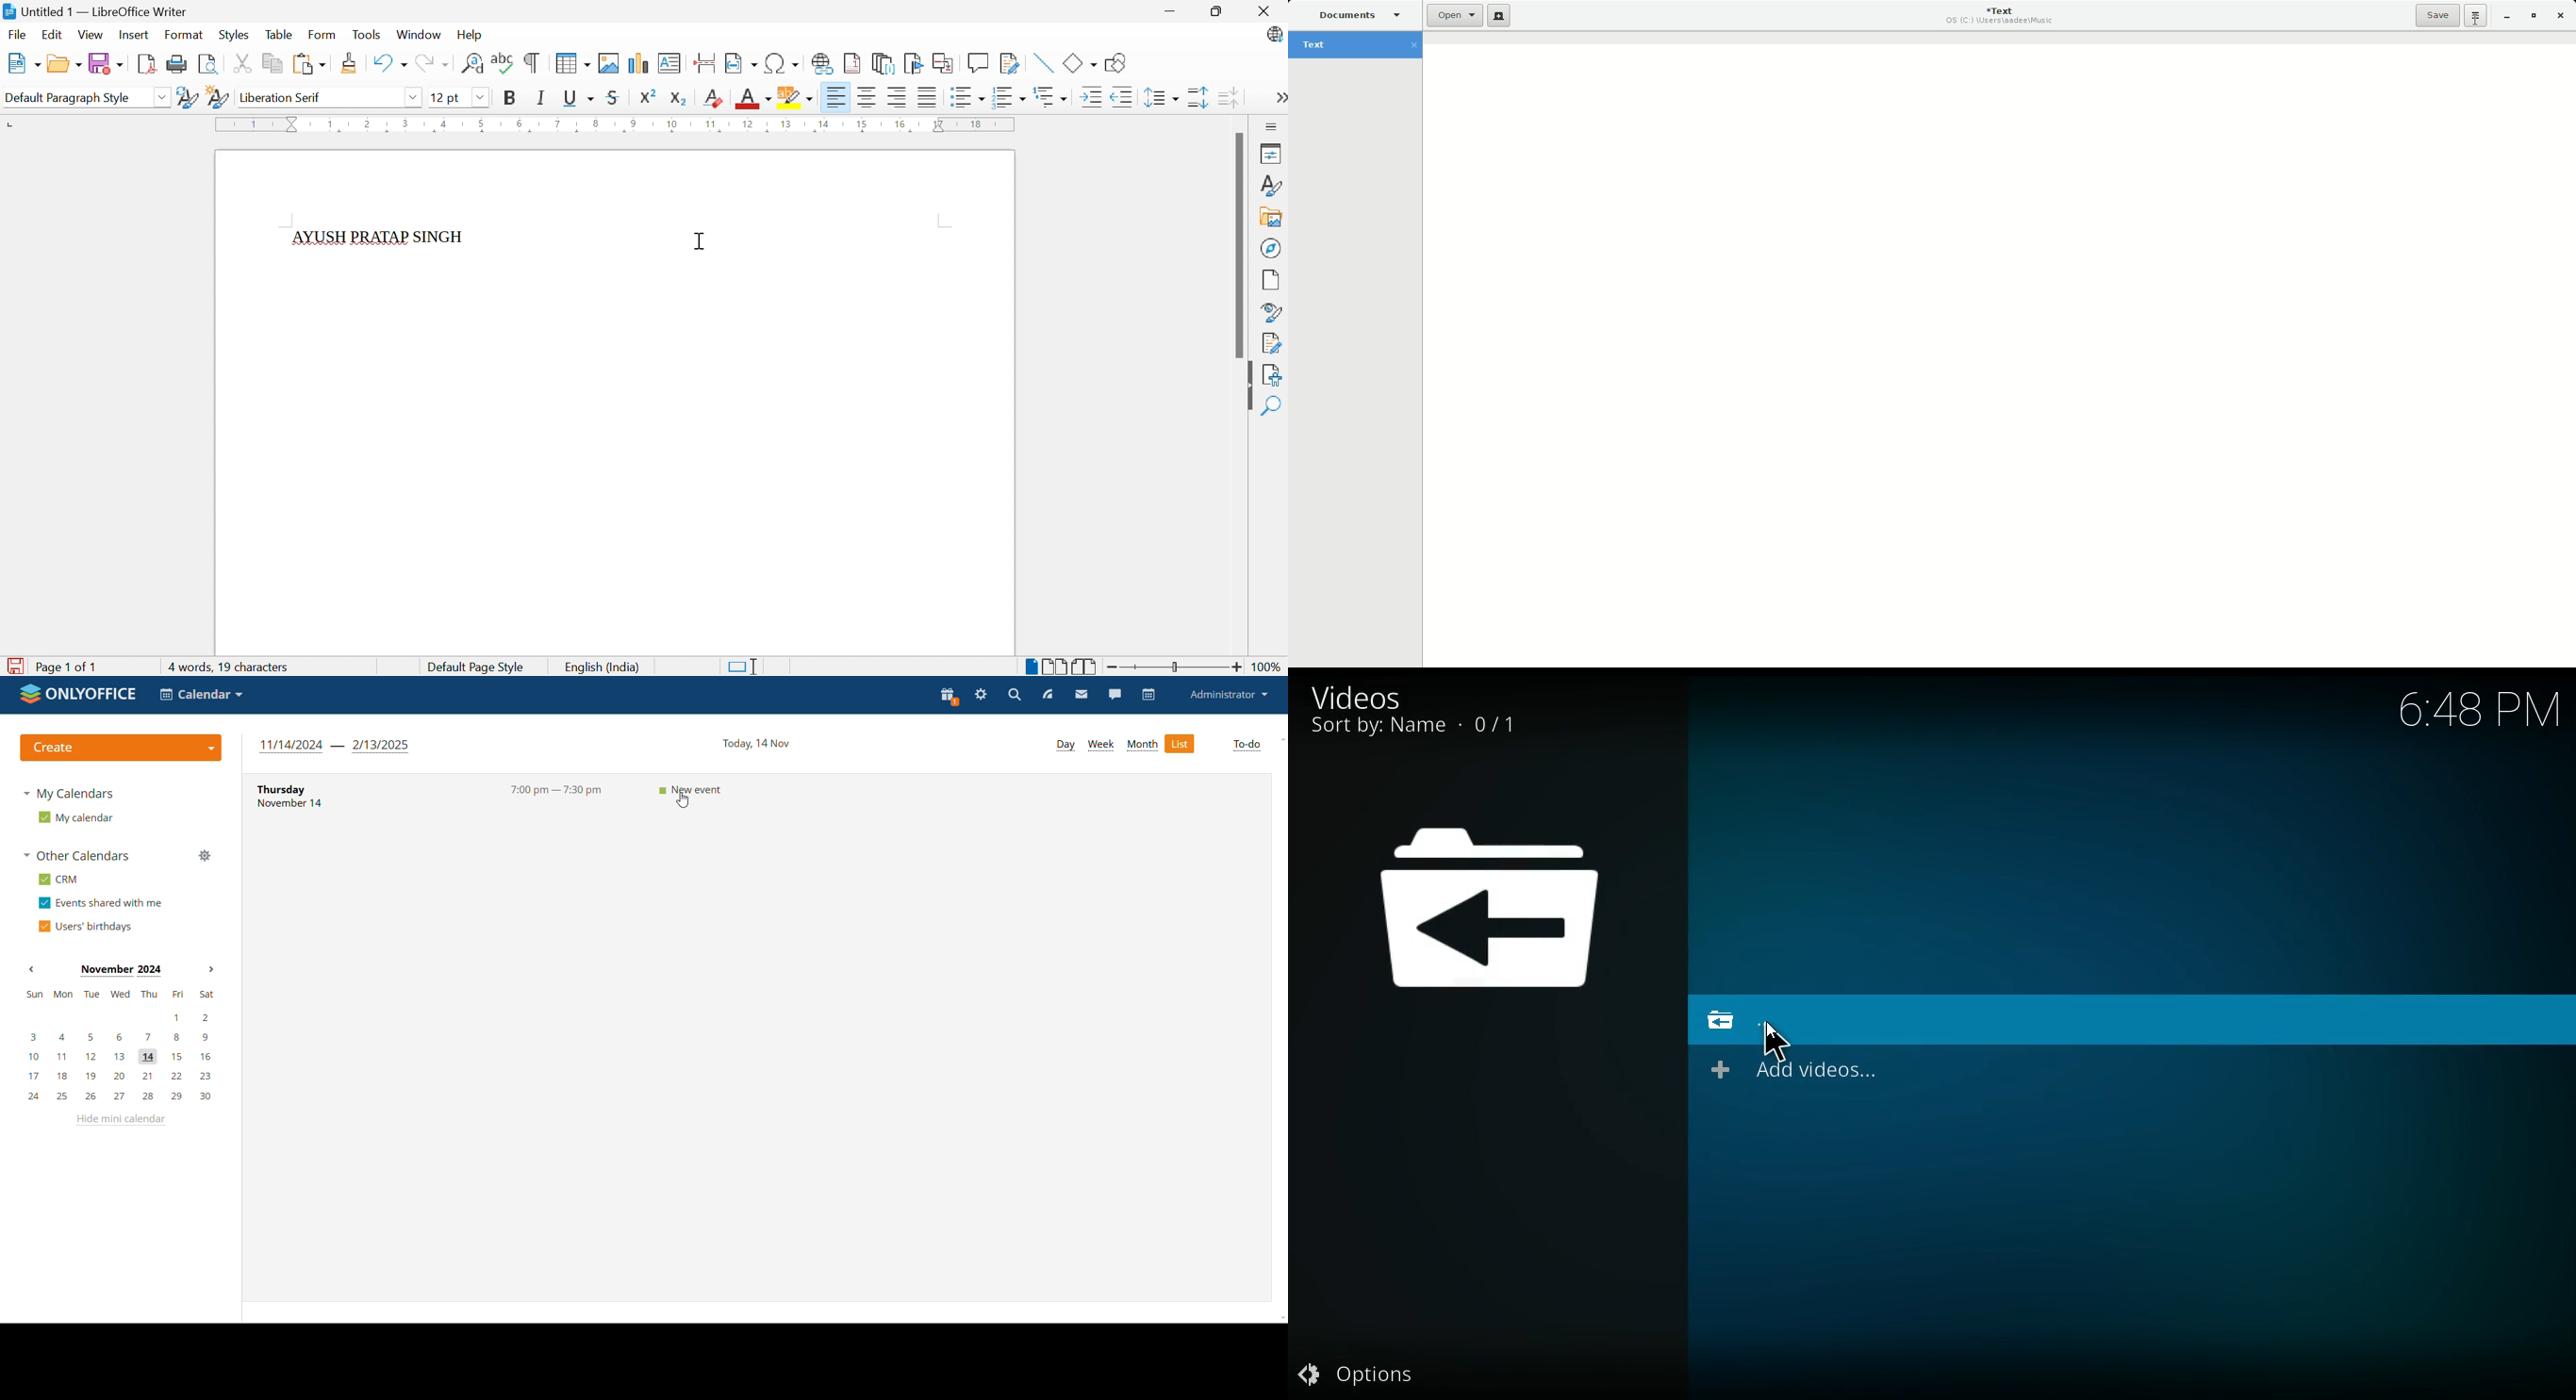 The height and width of the screenshot is (1400, 2576). What do you see at coordinates (444, 97) in the screenshot?
I see `12 pt` at bounding box center [444, 97].